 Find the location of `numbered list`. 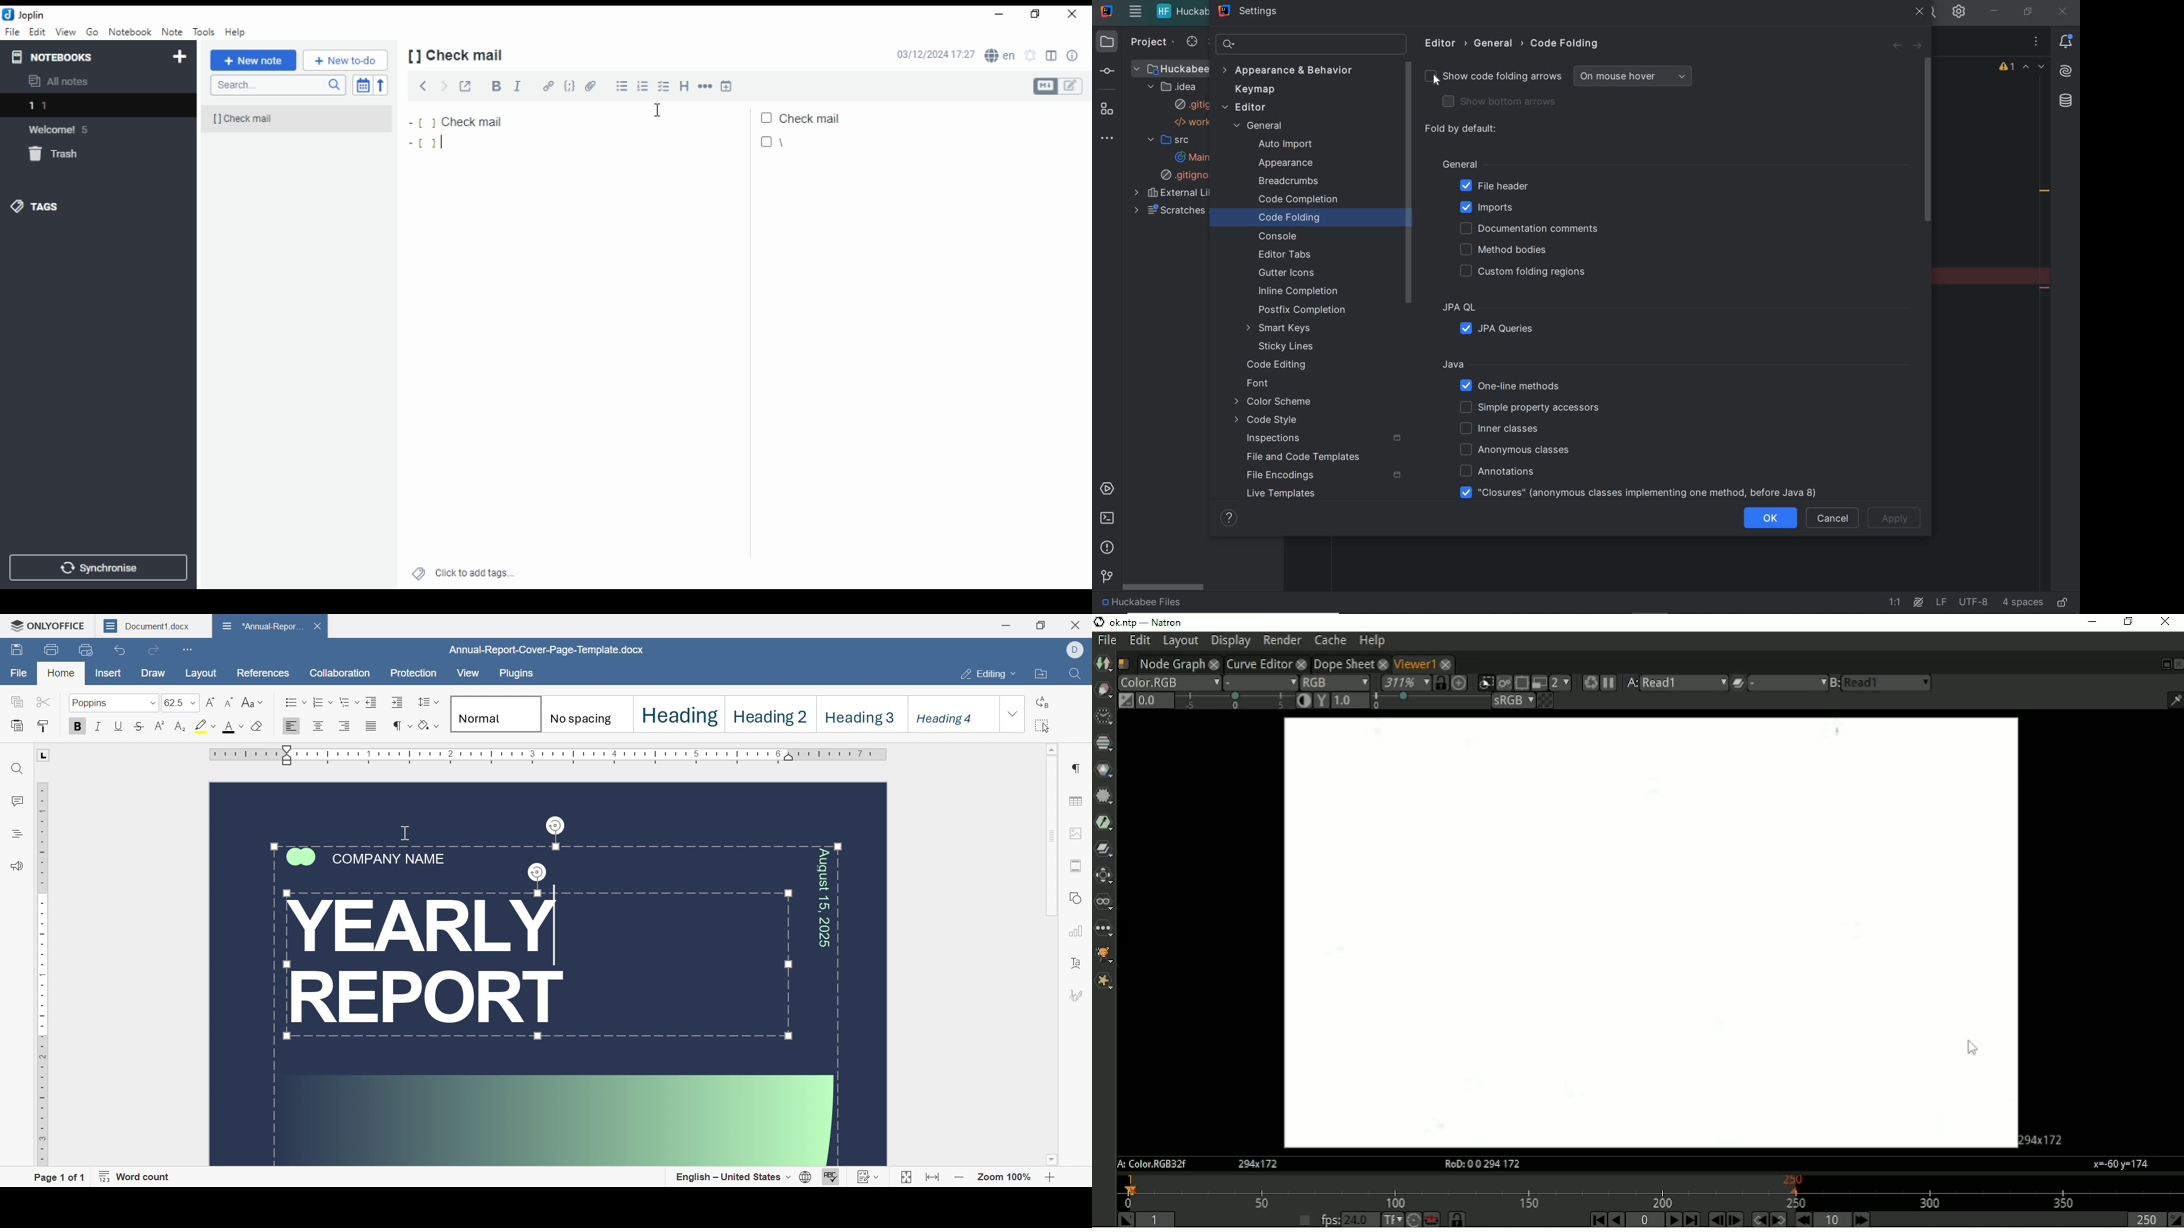

numbered list is located at coordinates (642, 87).